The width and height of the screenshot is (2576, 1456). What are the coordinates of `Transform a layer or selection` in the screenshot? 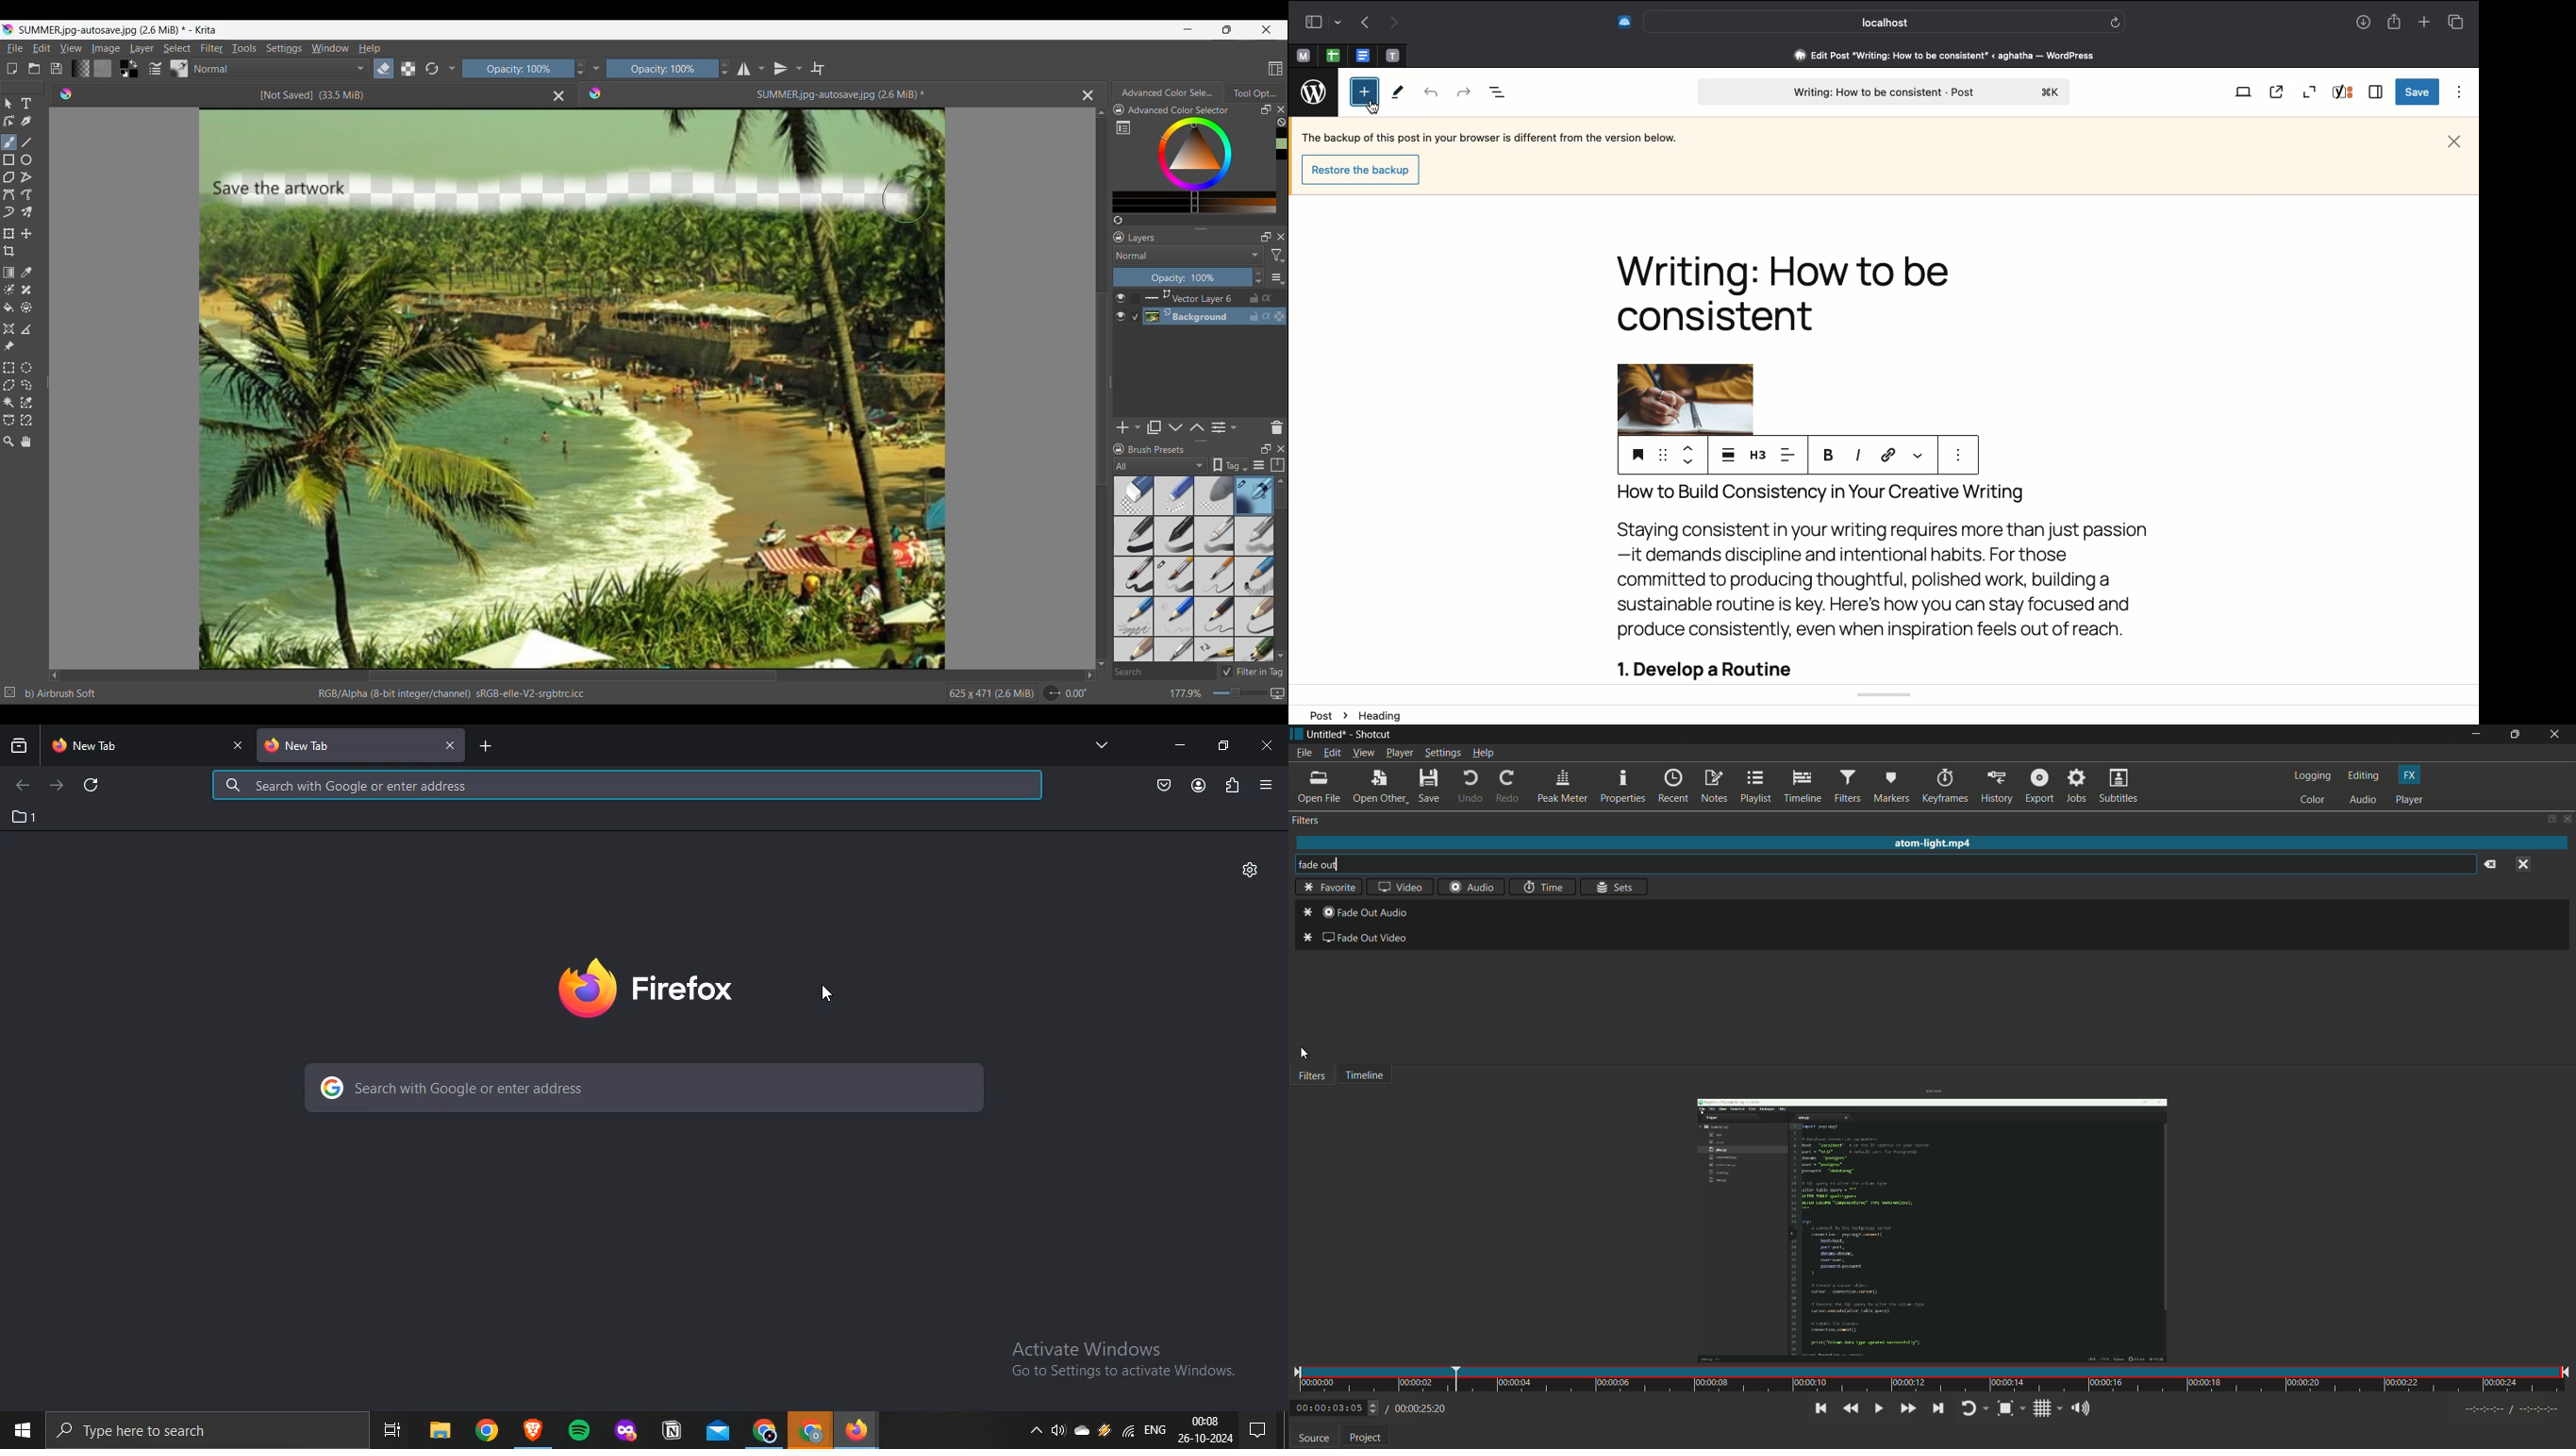 It's located at (9, 233).